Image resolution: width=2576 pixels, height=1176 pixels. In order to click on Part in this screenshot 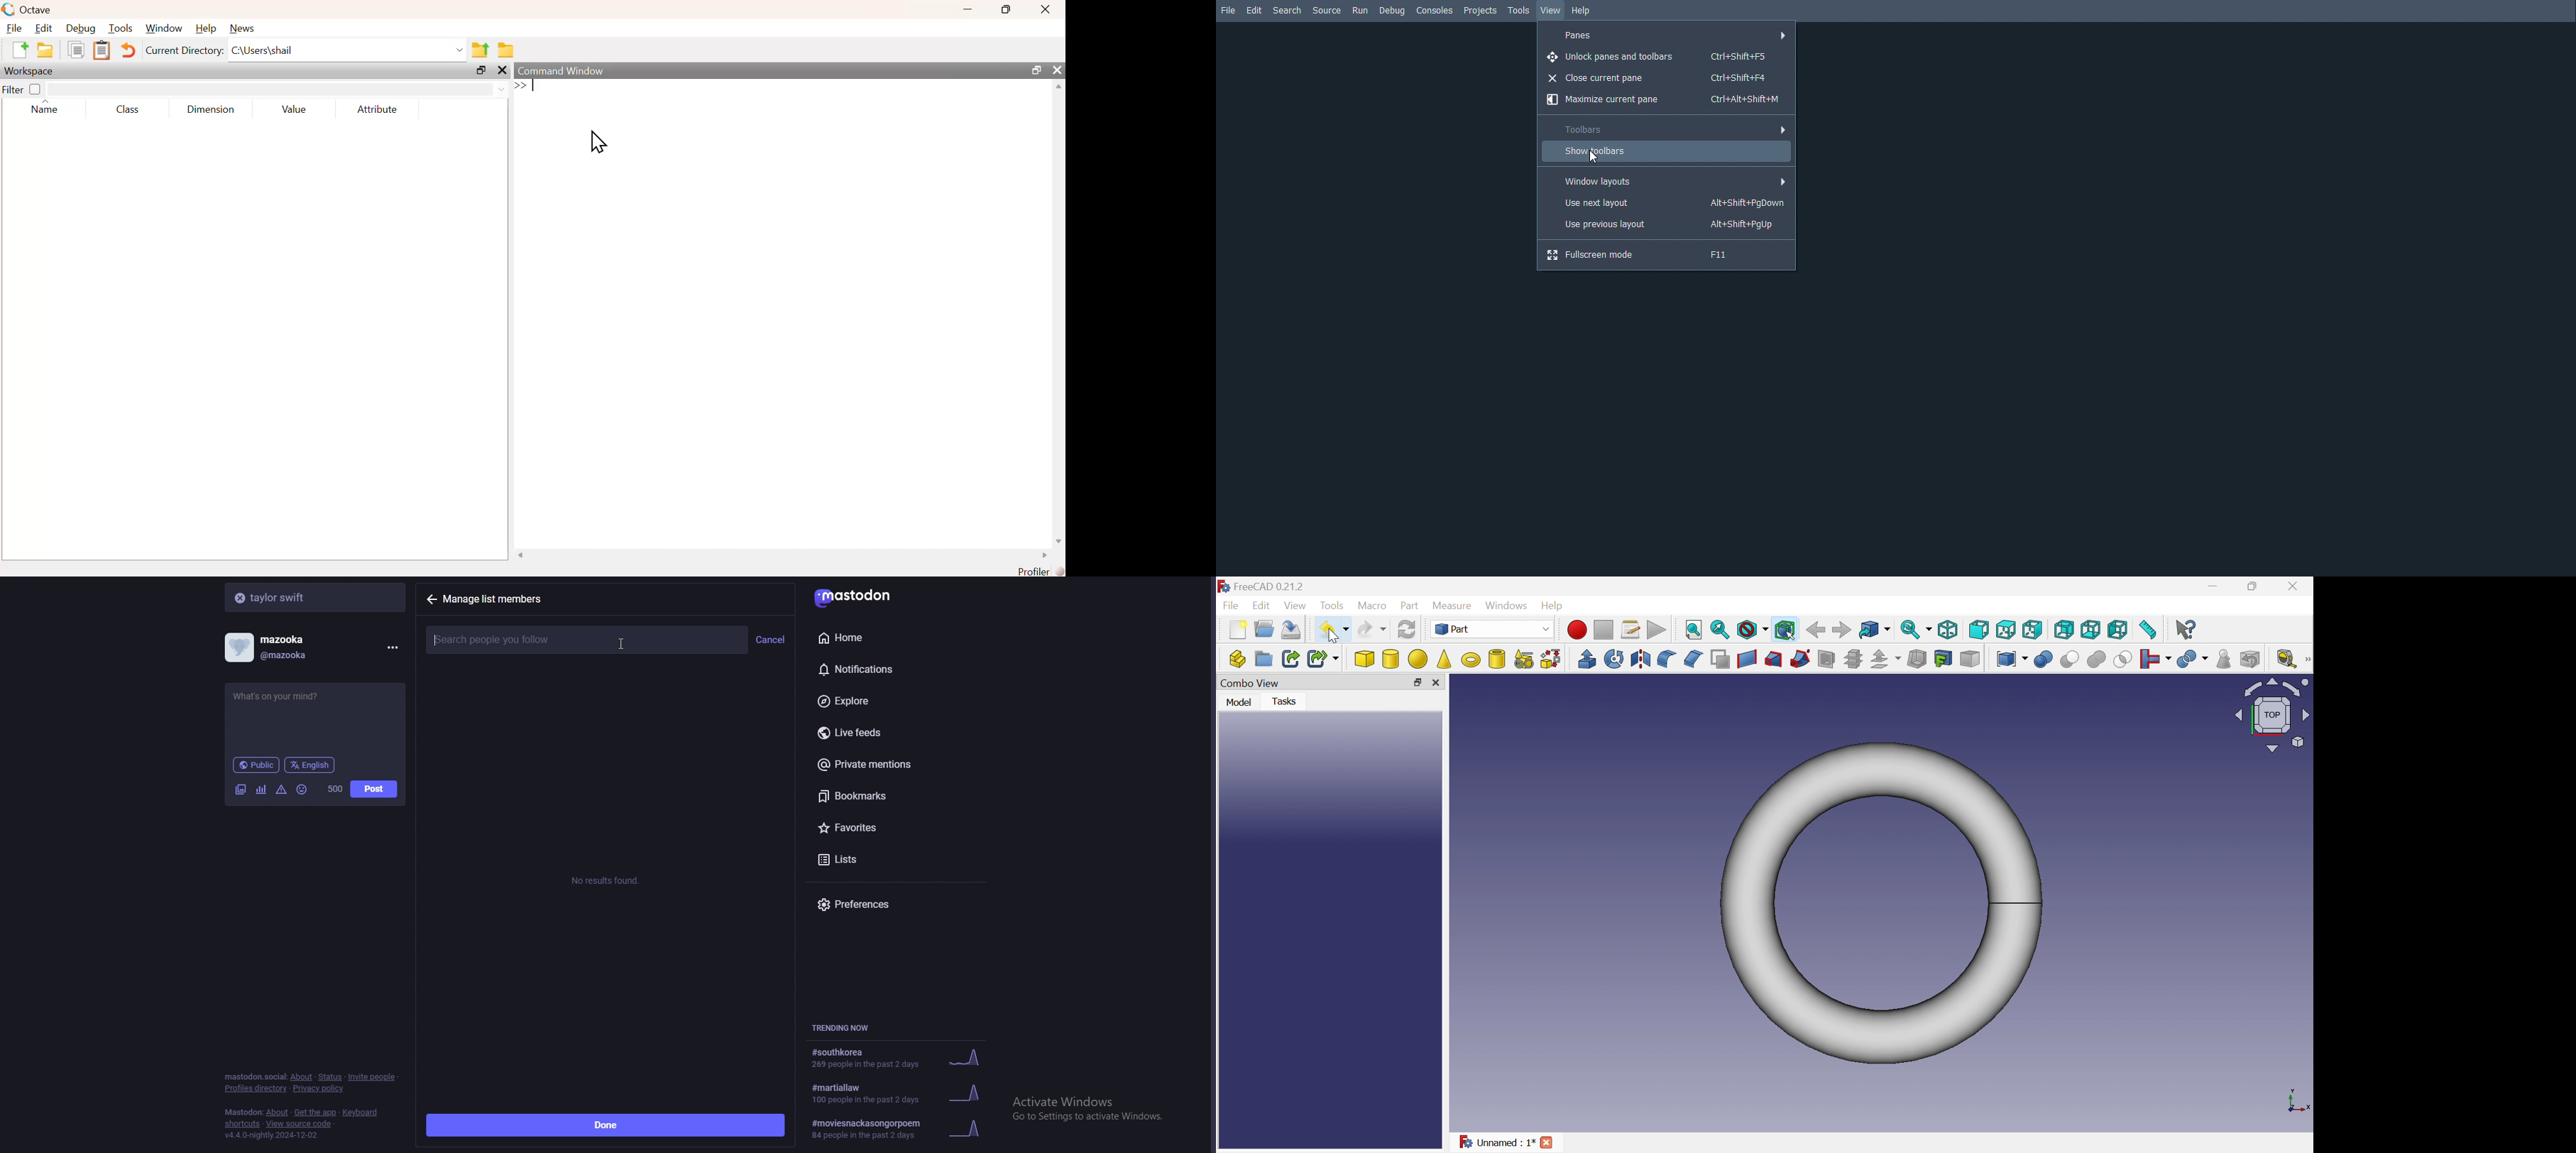, I will do `click(1411, 607)`.